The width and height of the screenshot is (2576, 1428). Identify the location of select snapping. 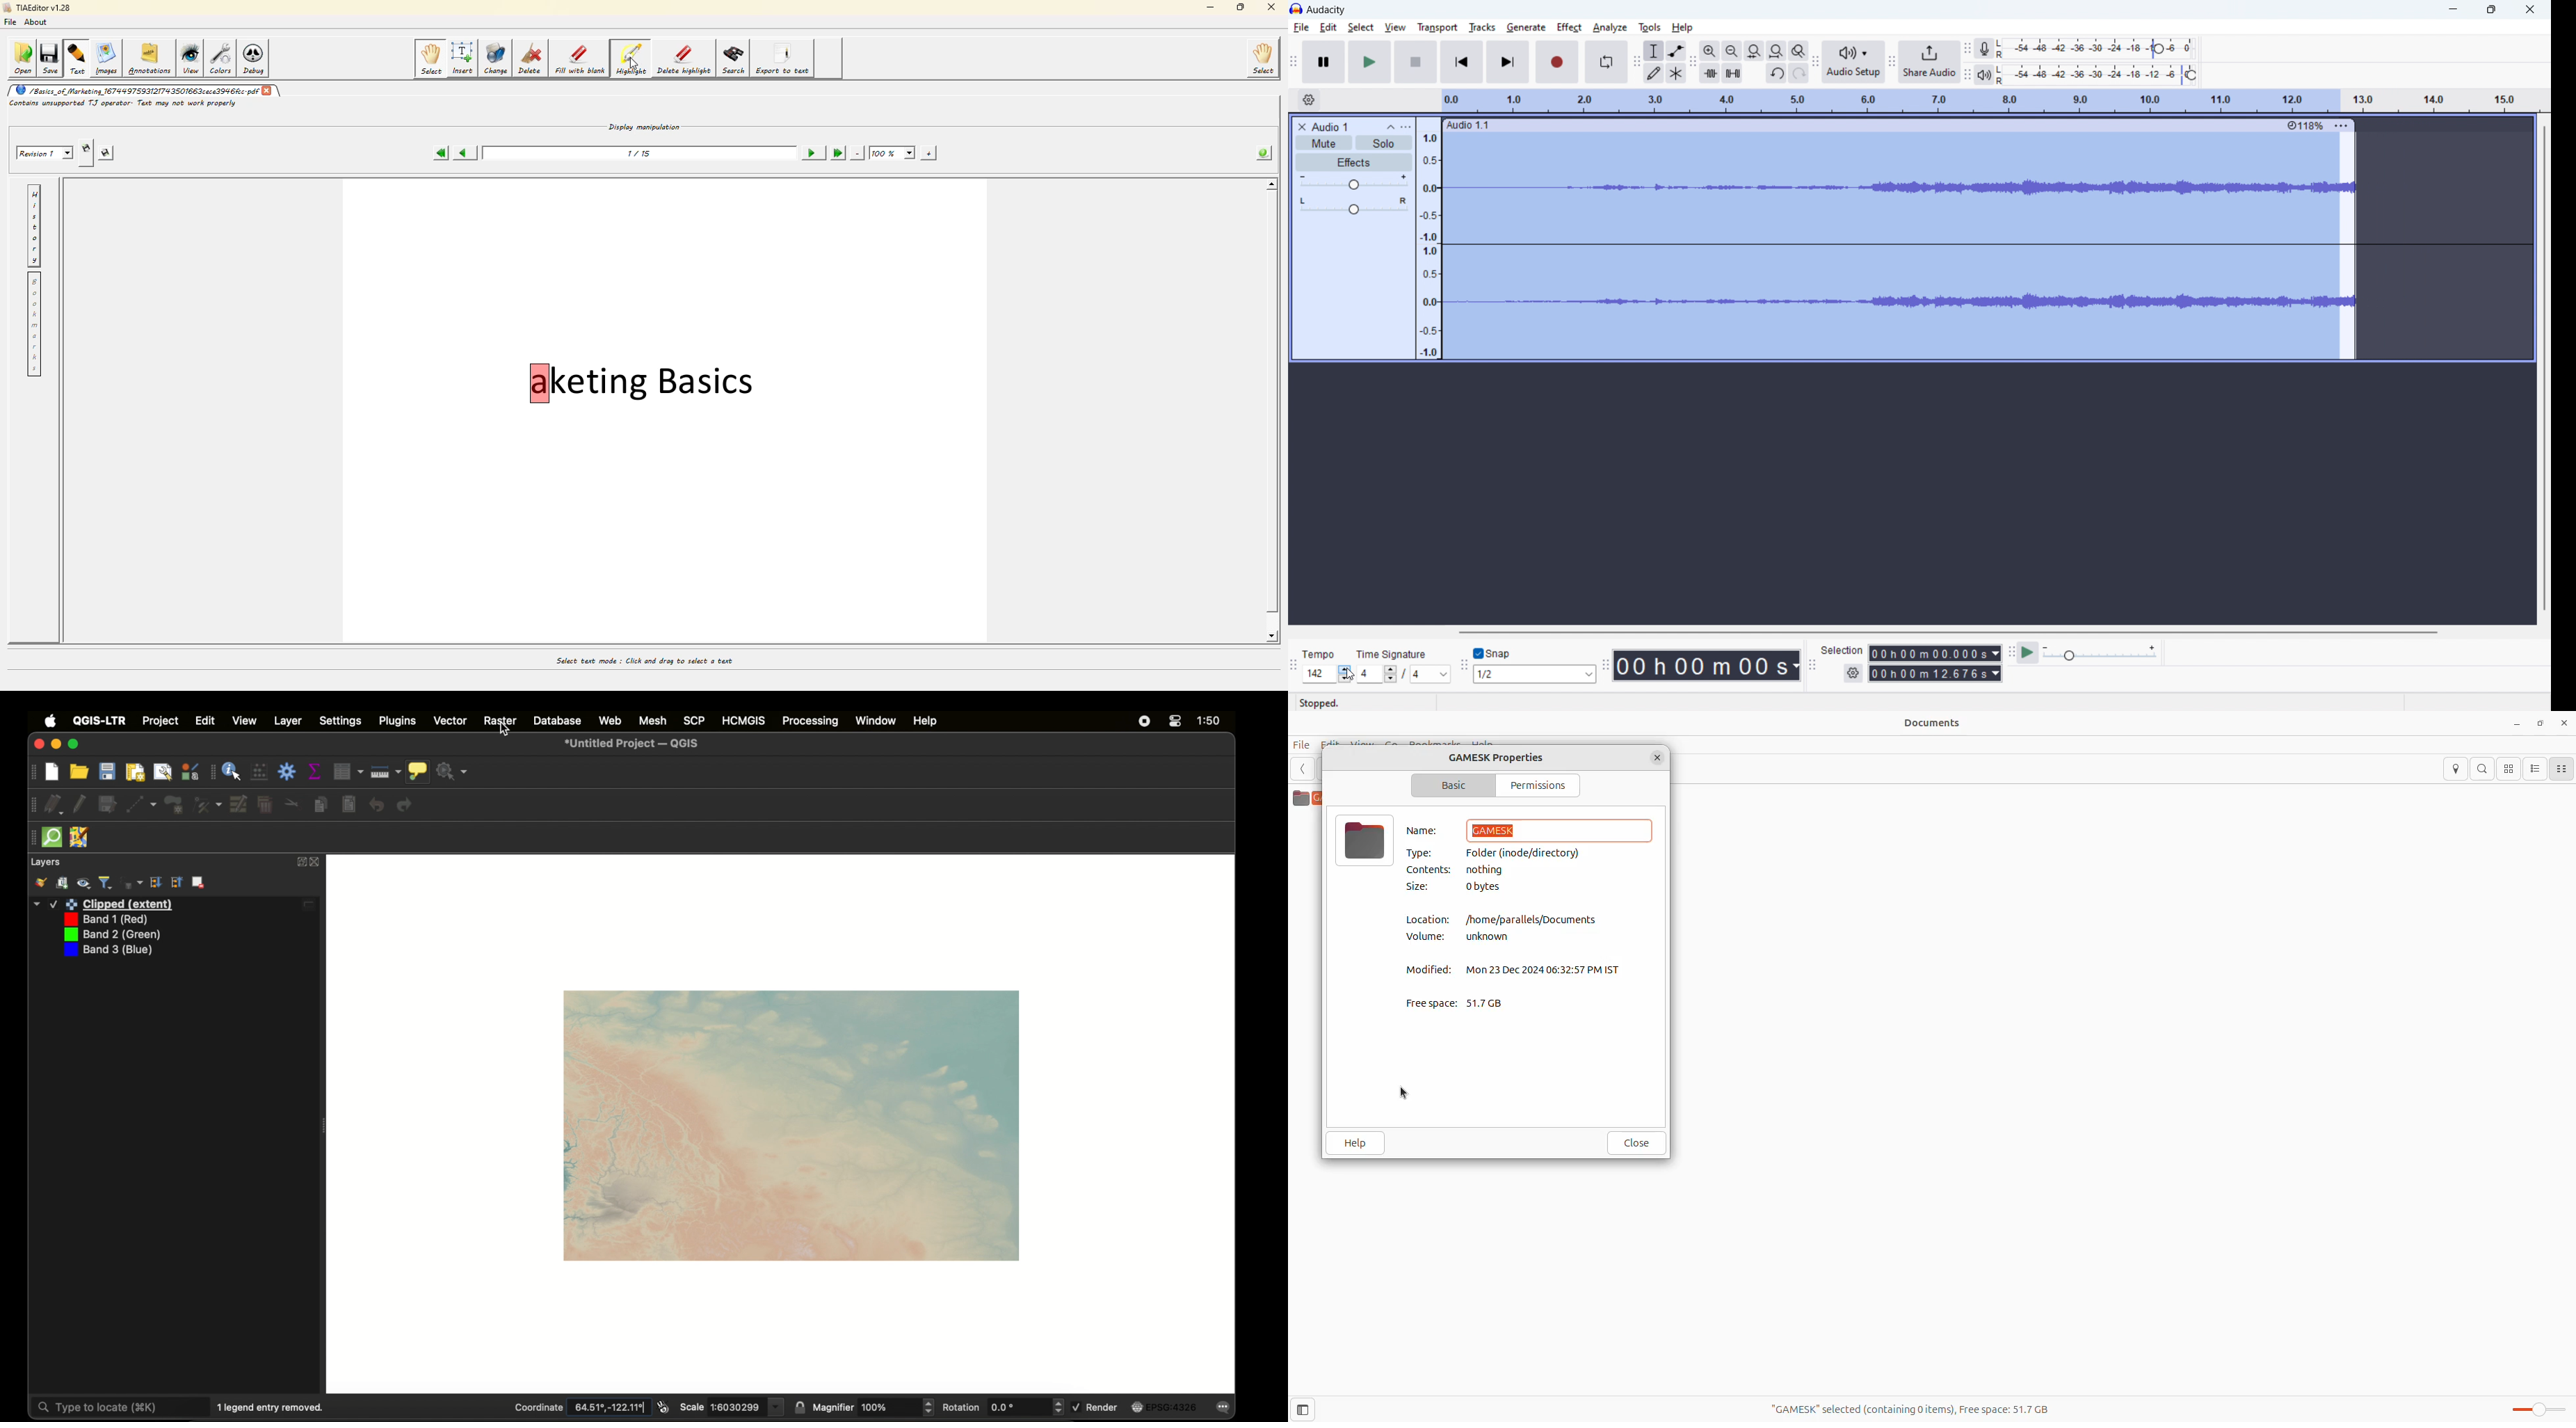
(1535, 673).